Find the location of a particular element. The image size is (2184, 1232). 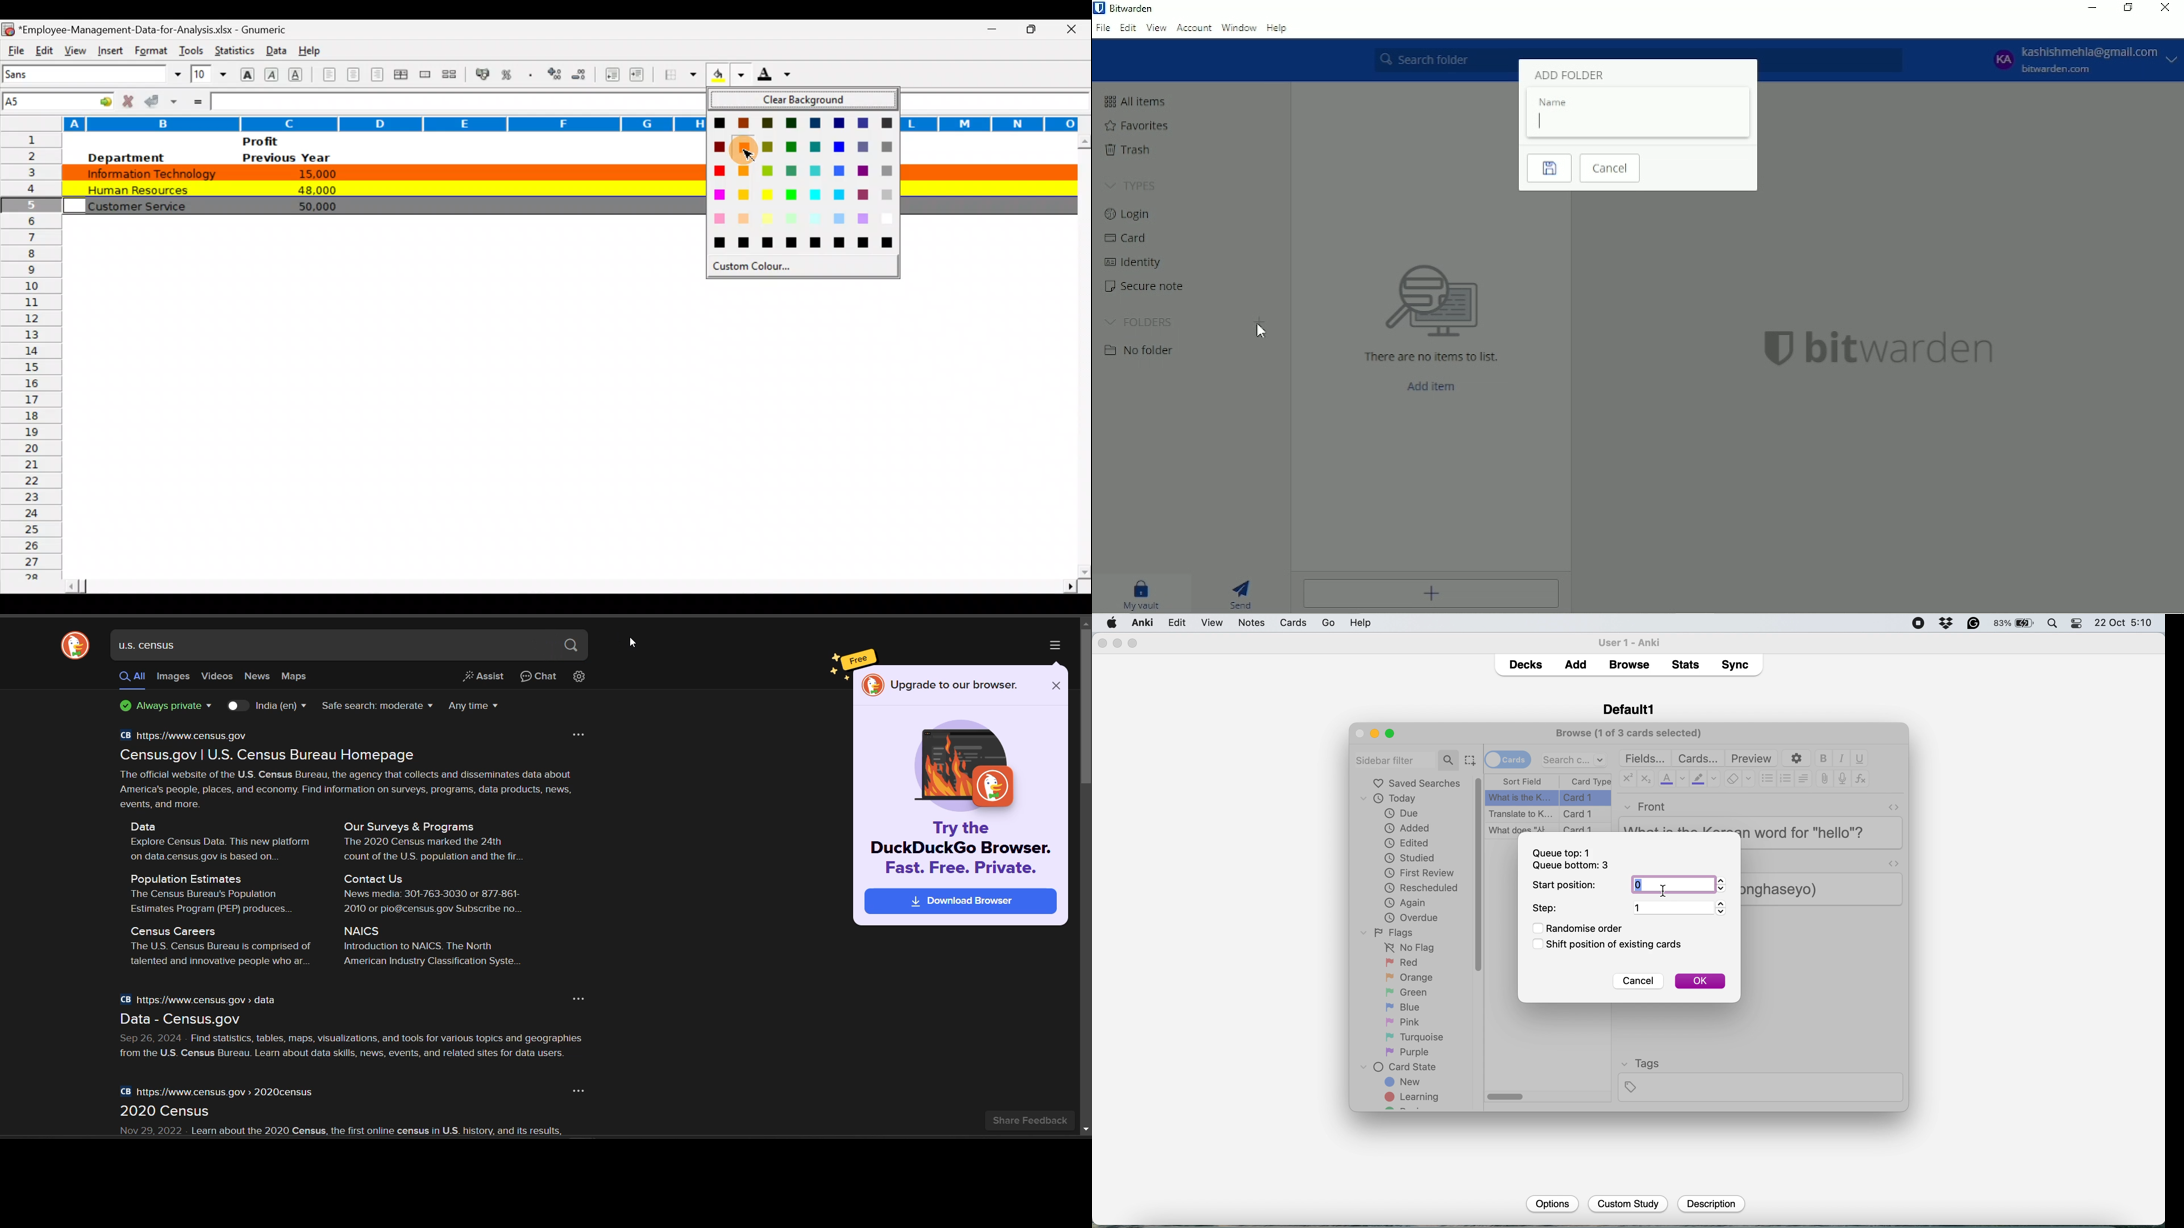

Save is located at coordinates (1548, 169).